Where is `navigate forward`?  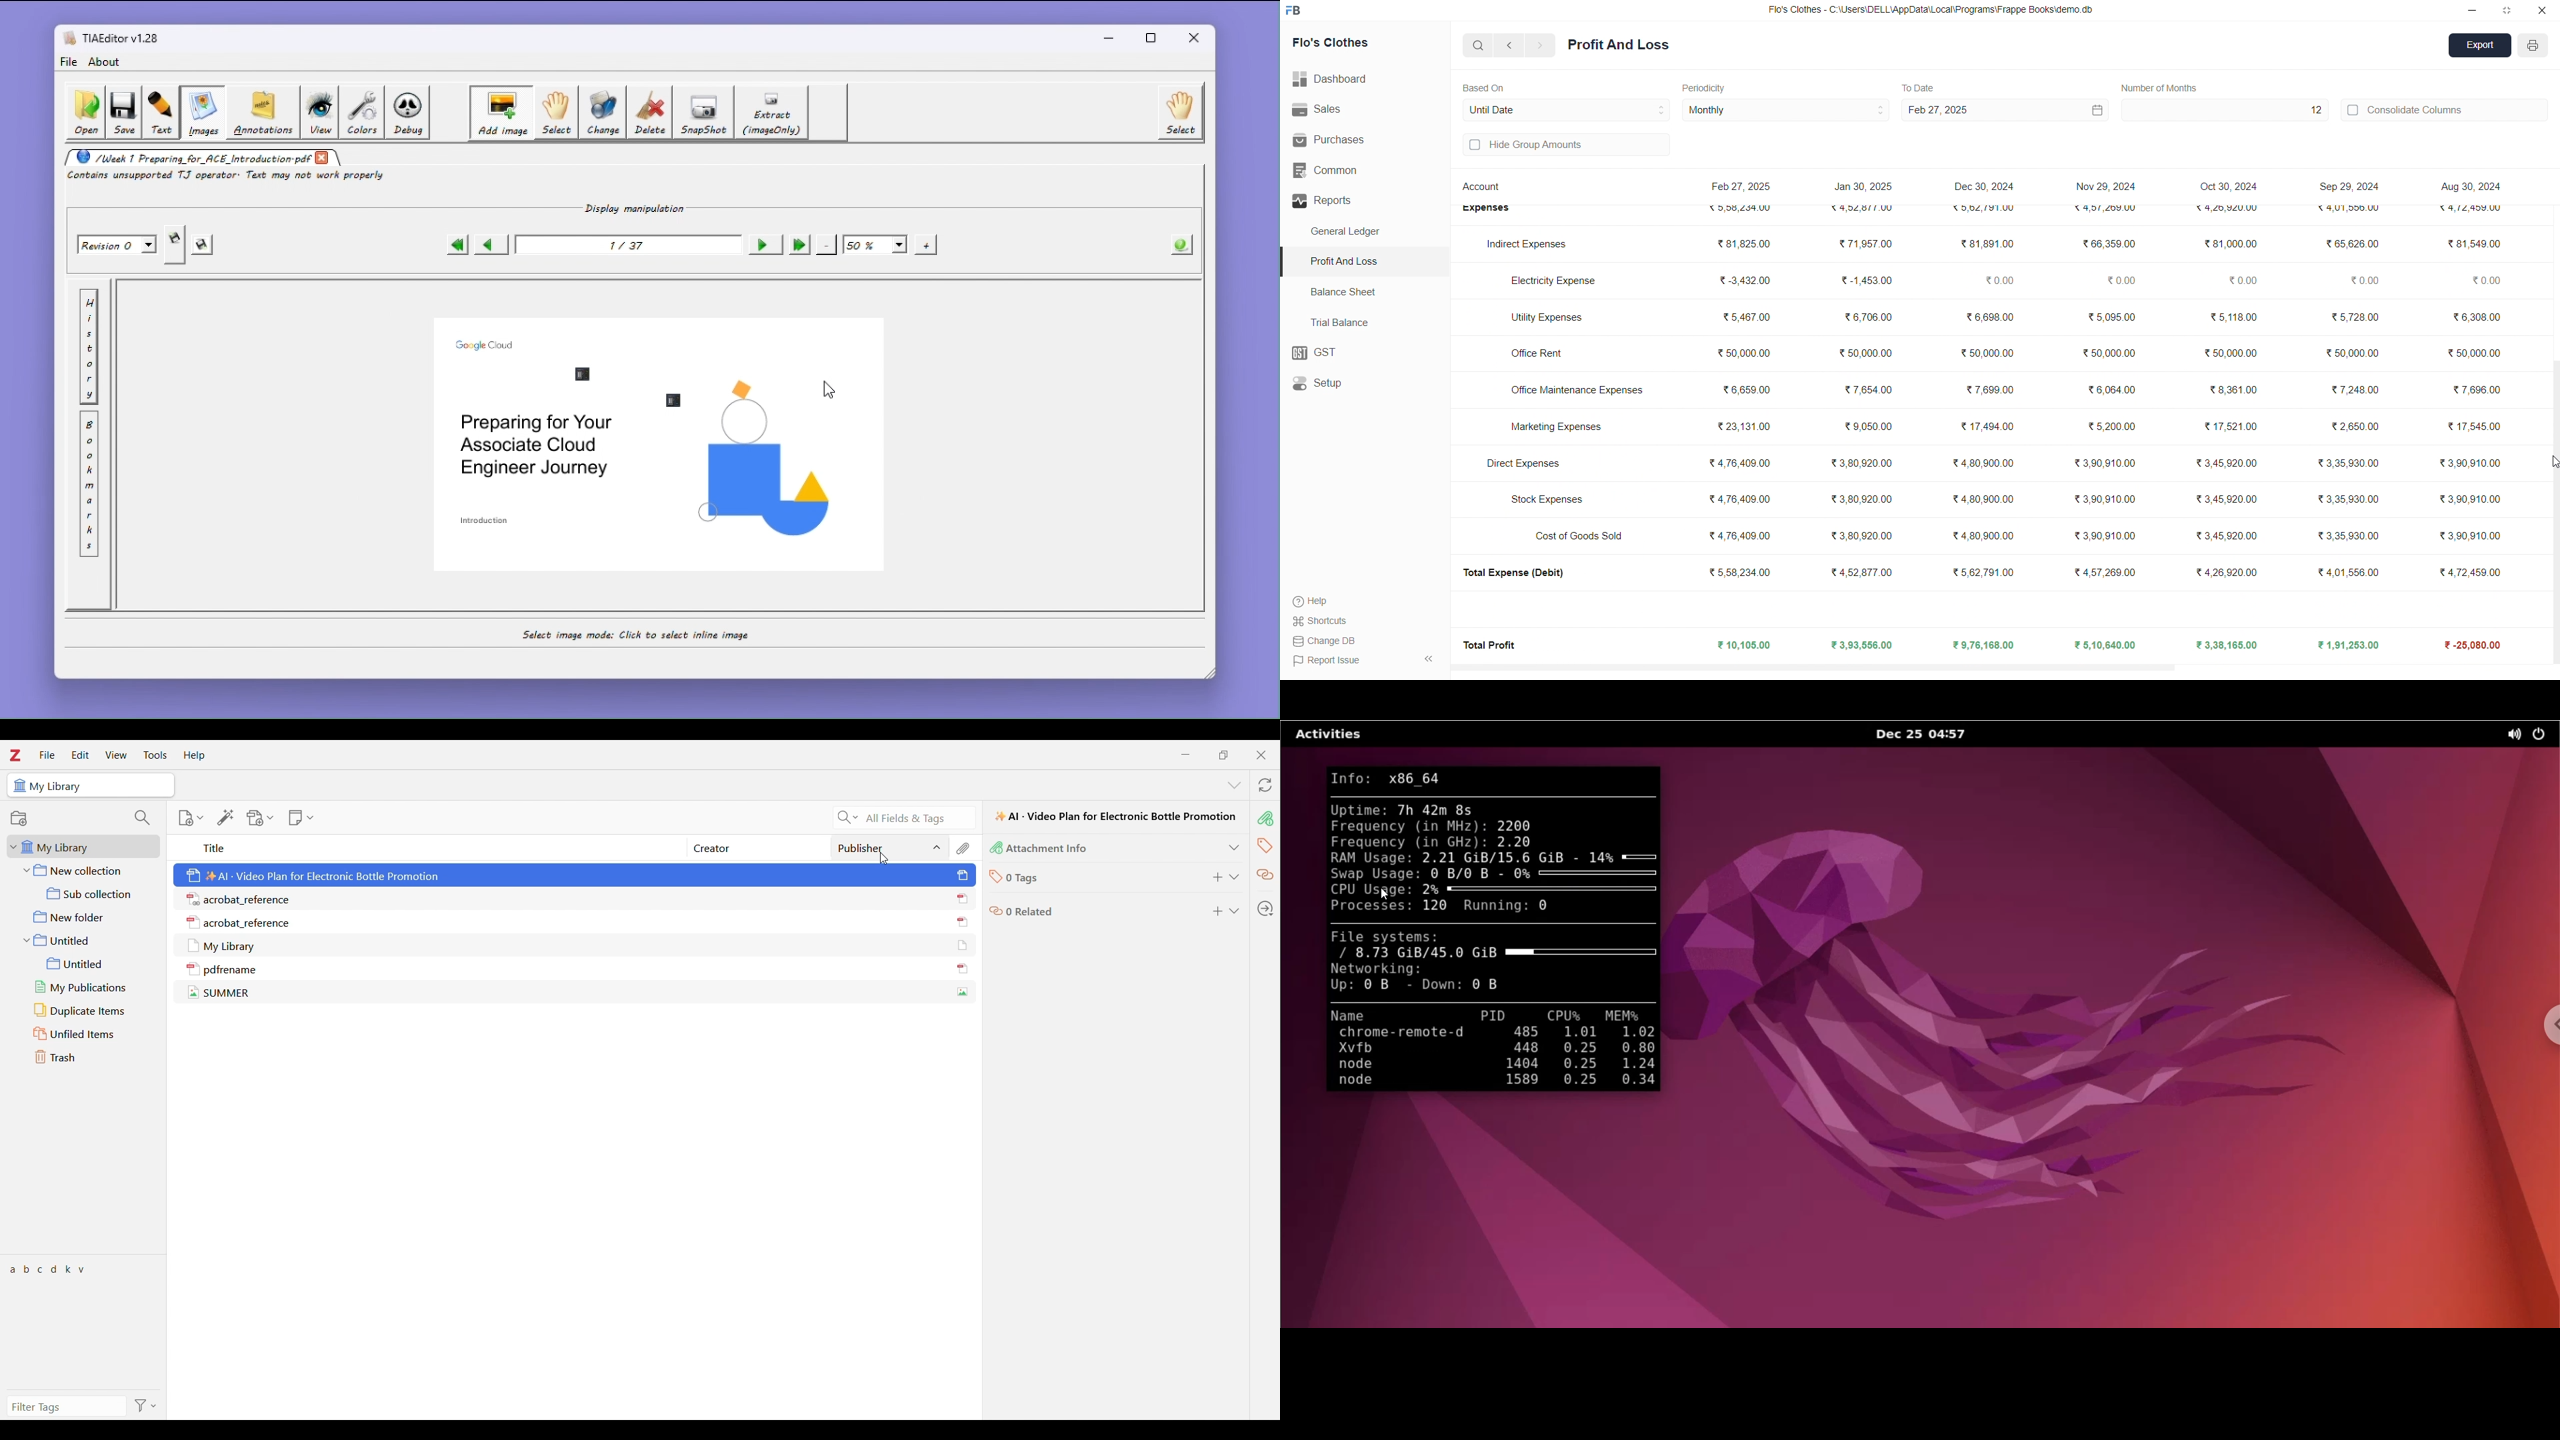 navigate forward is located at coordinates (1541, 45).